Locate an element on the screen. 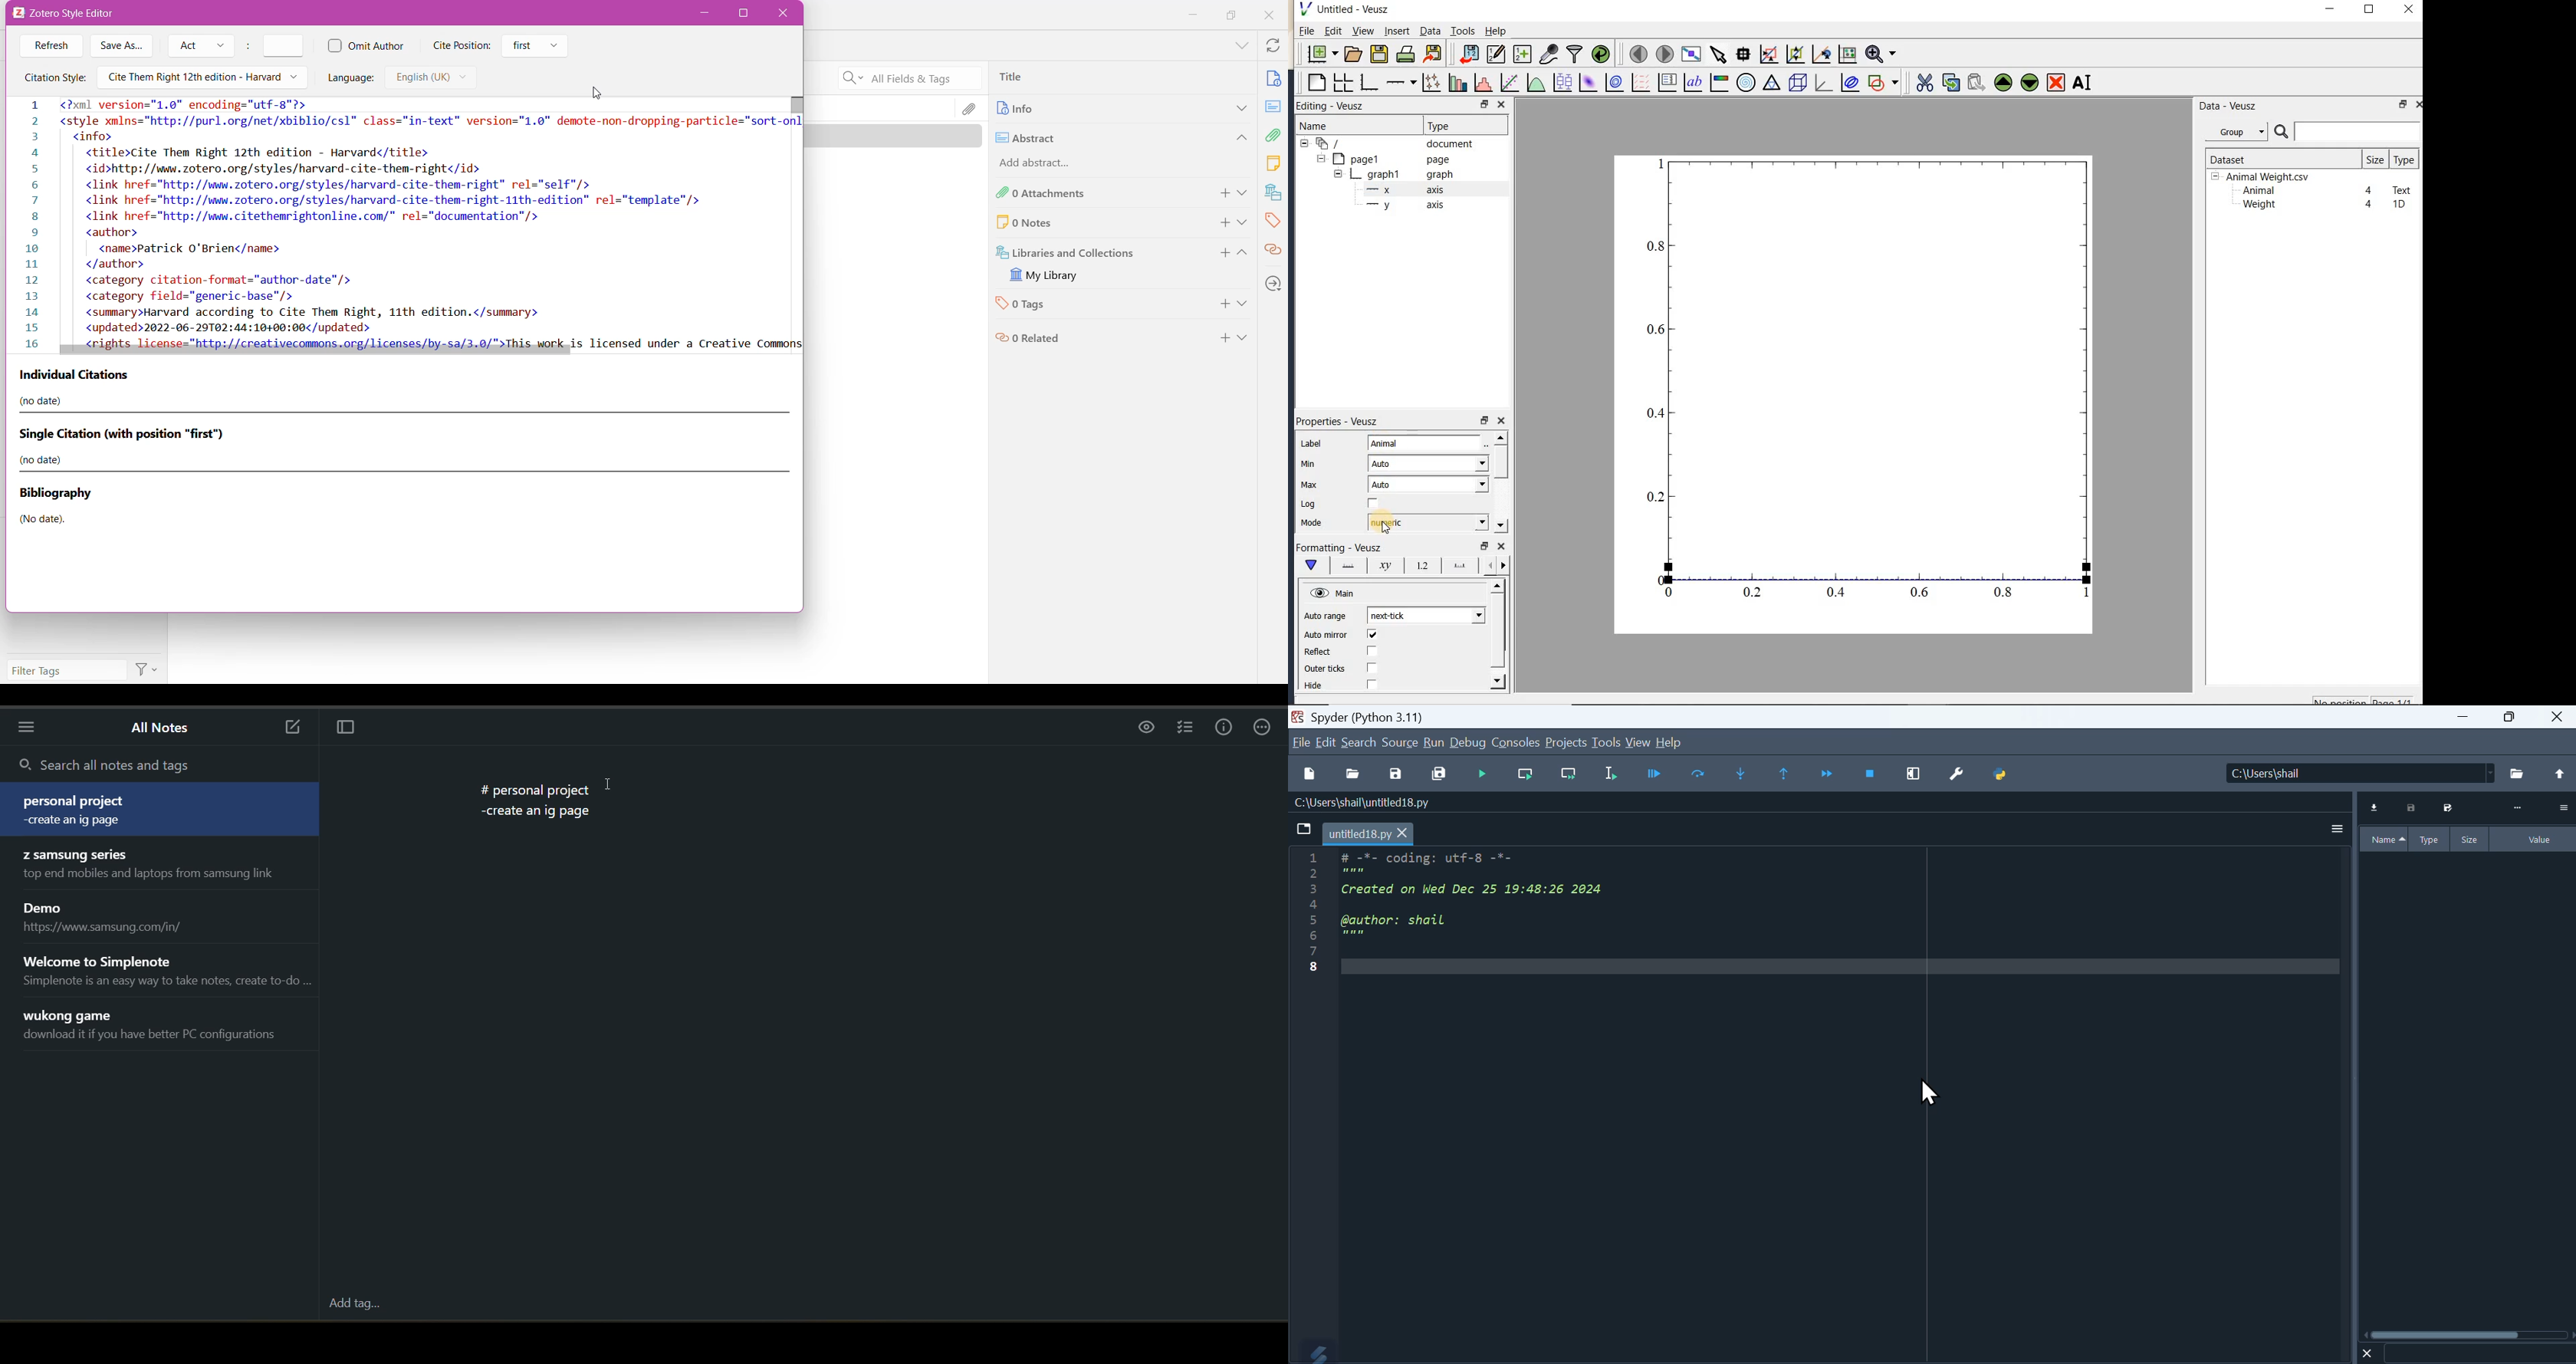  C:\Users\shail\untitled18.py is located at coordinates (1359, 804).